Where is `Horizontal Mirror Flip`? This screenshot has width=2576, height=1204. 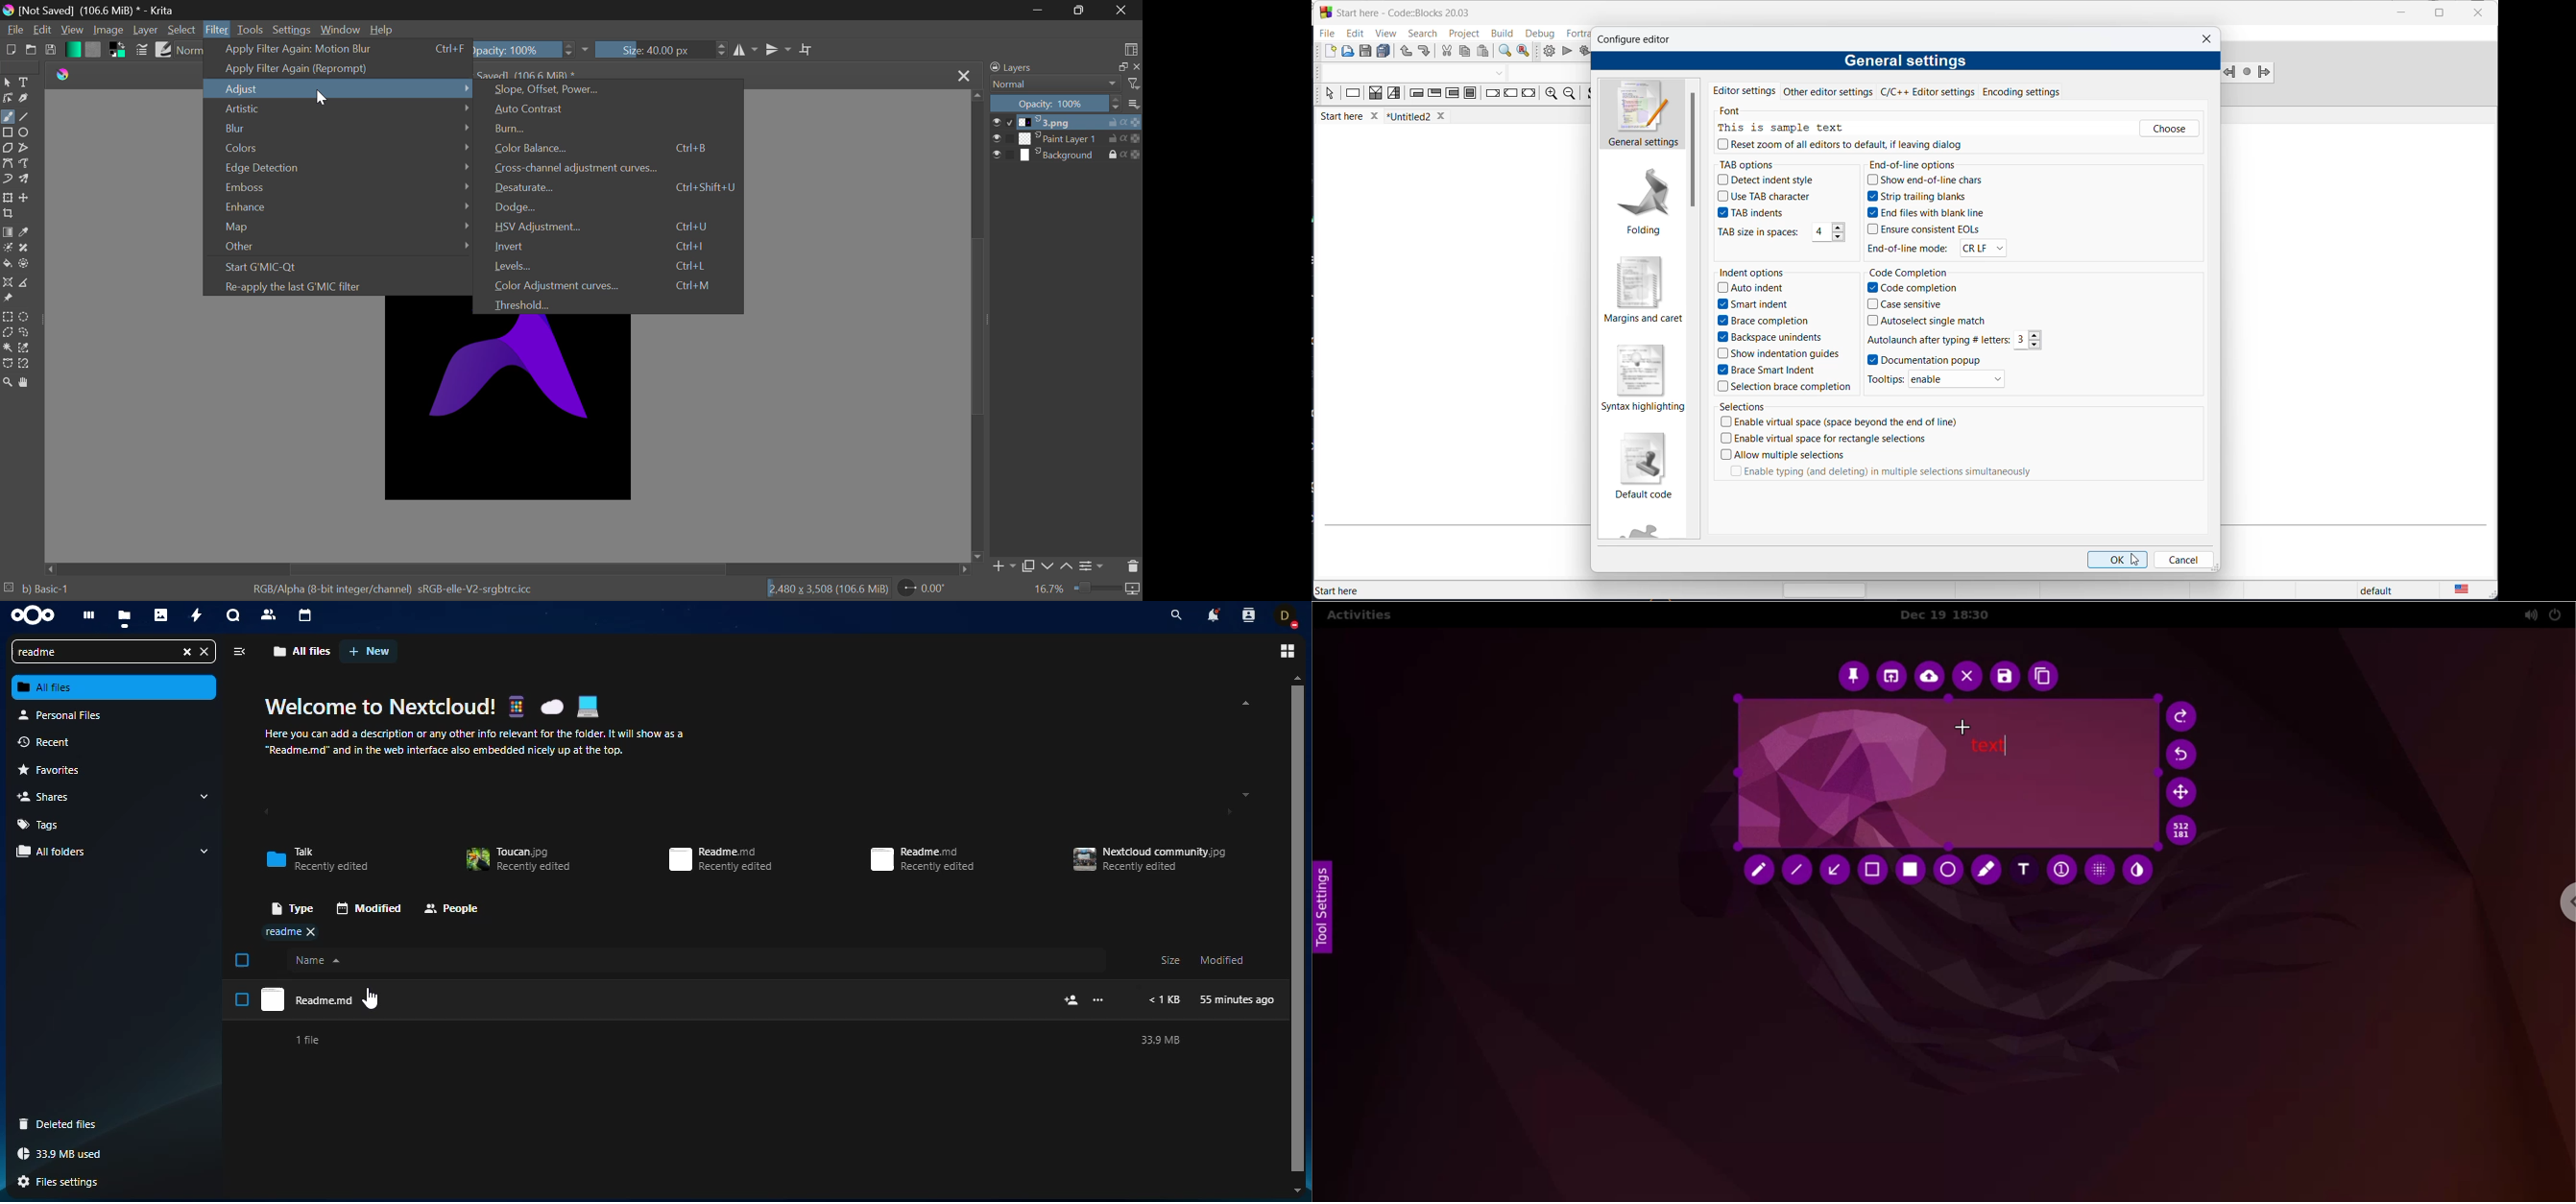
Horizontal Mirror Flip is located at coordinates (778, 49).